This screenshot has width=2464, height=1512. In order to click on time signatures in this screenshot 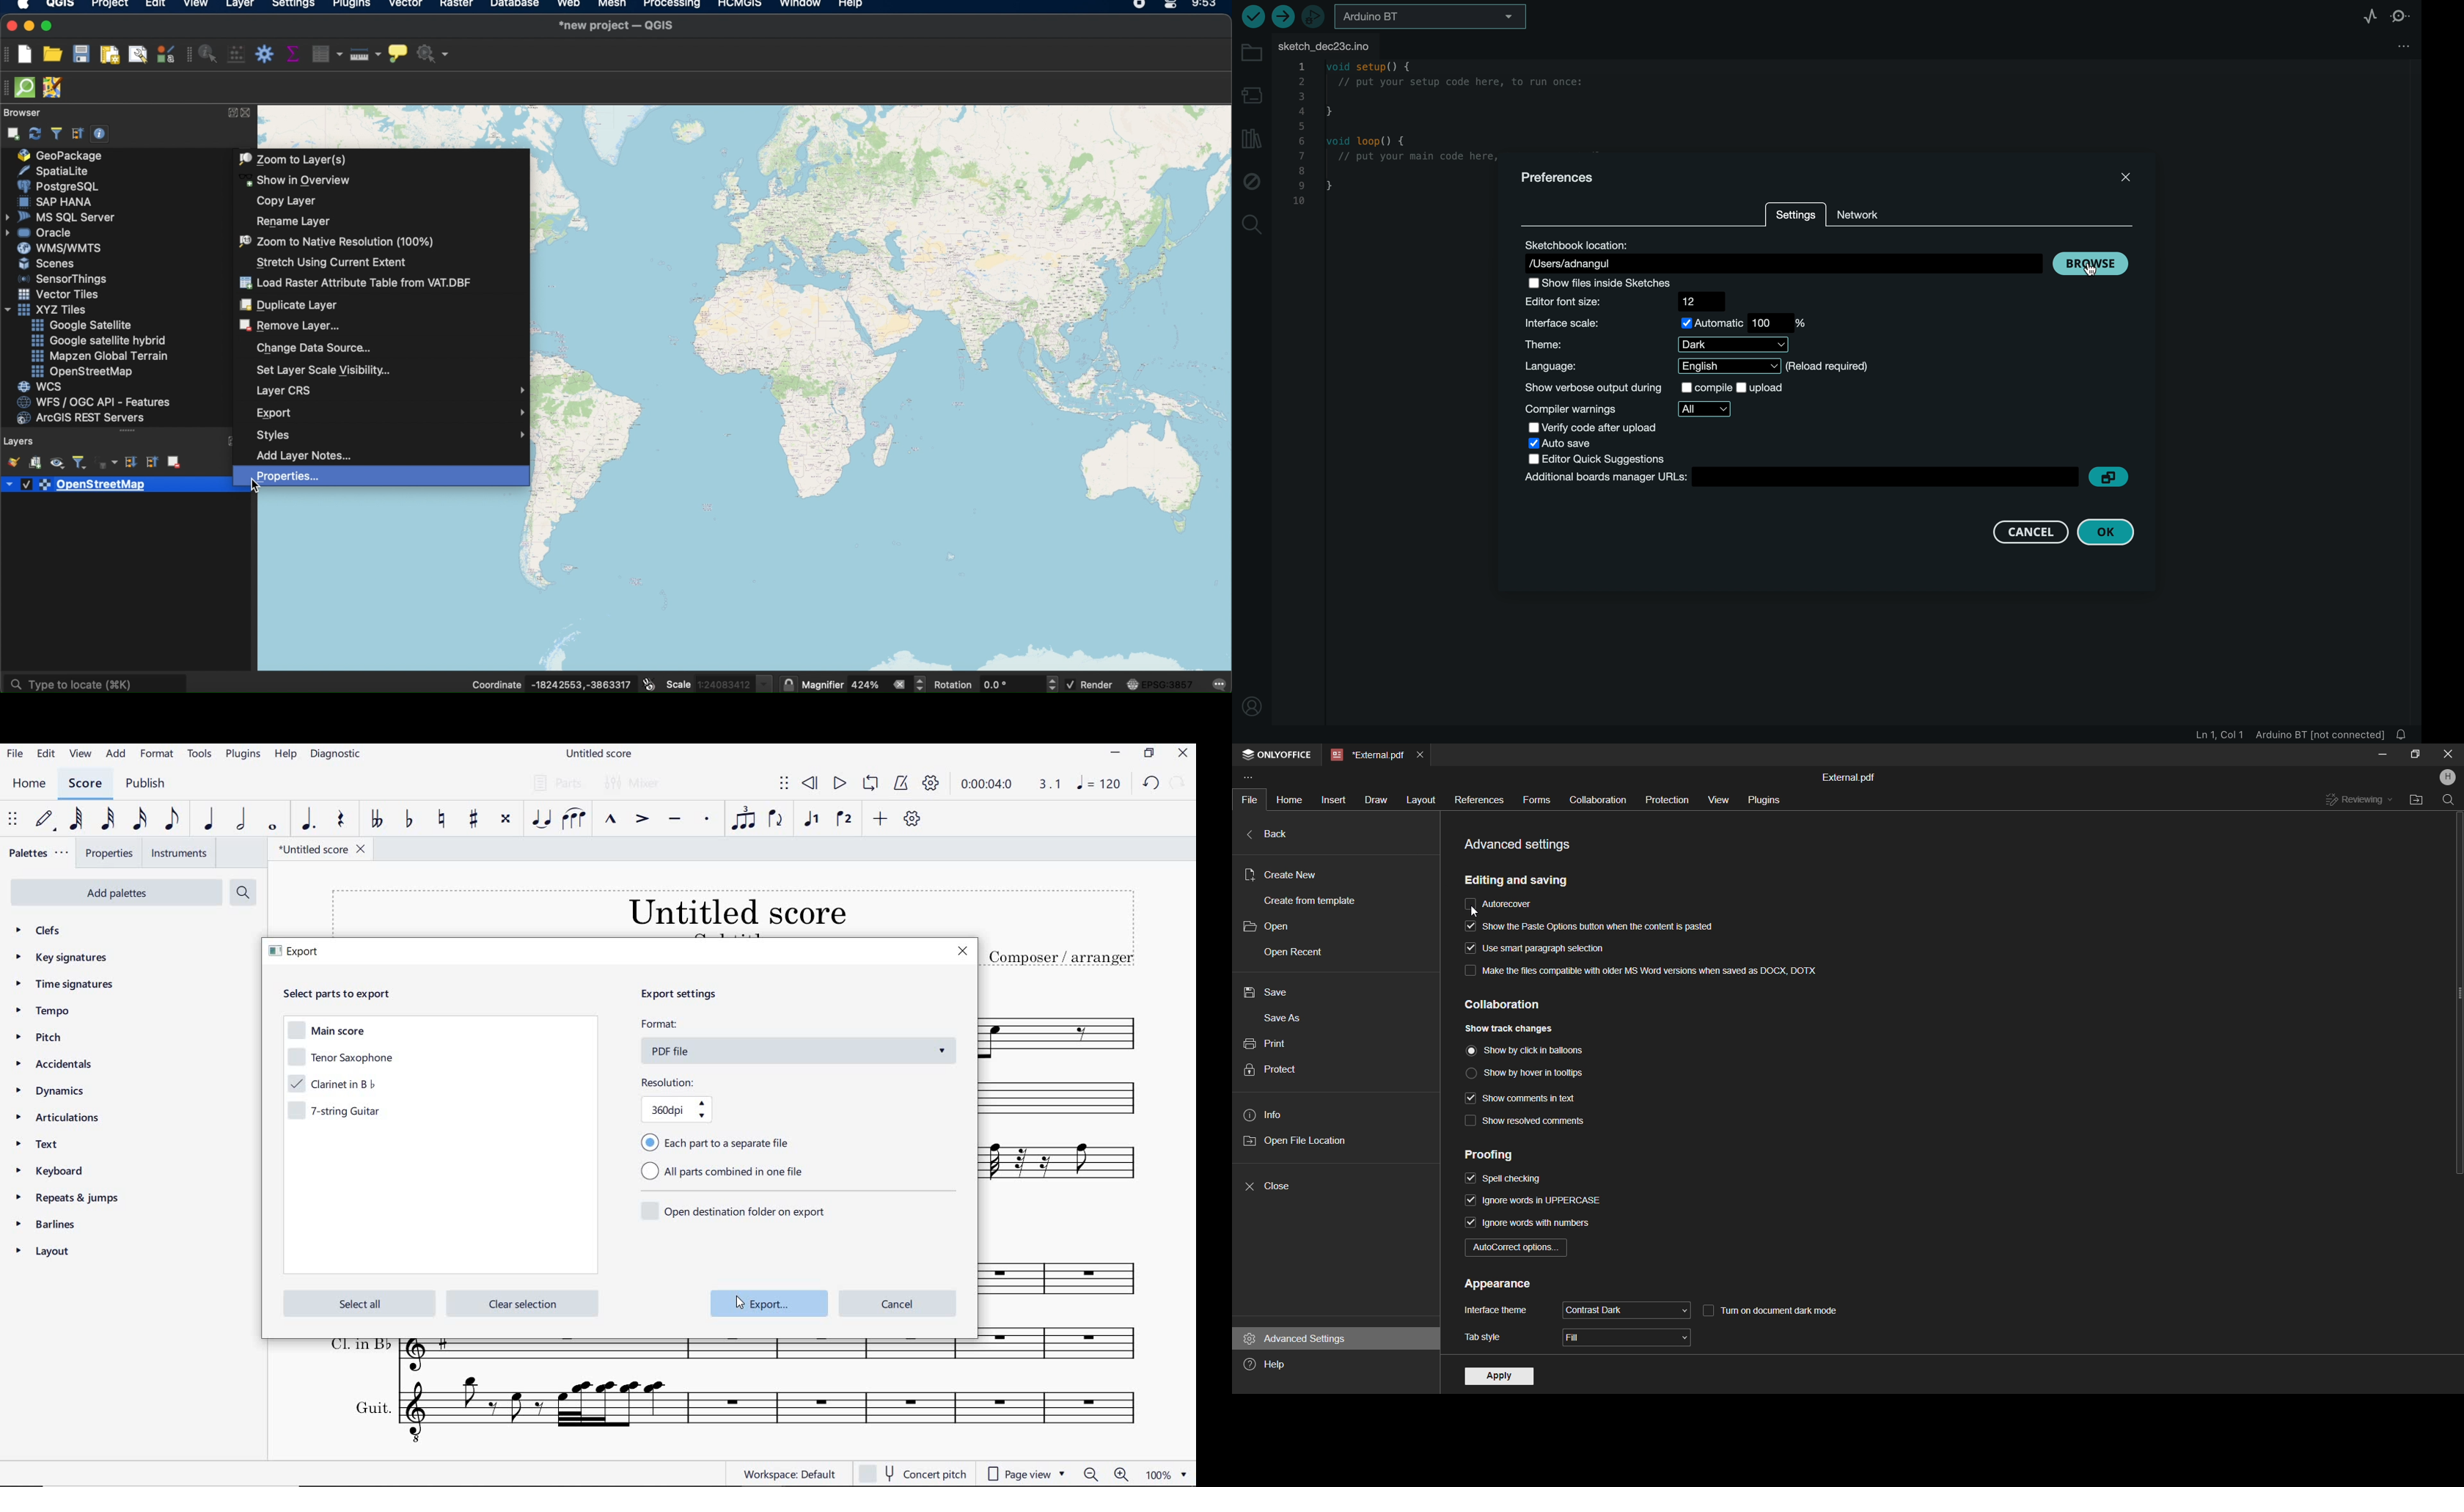, I will do `click(66, 986)`.